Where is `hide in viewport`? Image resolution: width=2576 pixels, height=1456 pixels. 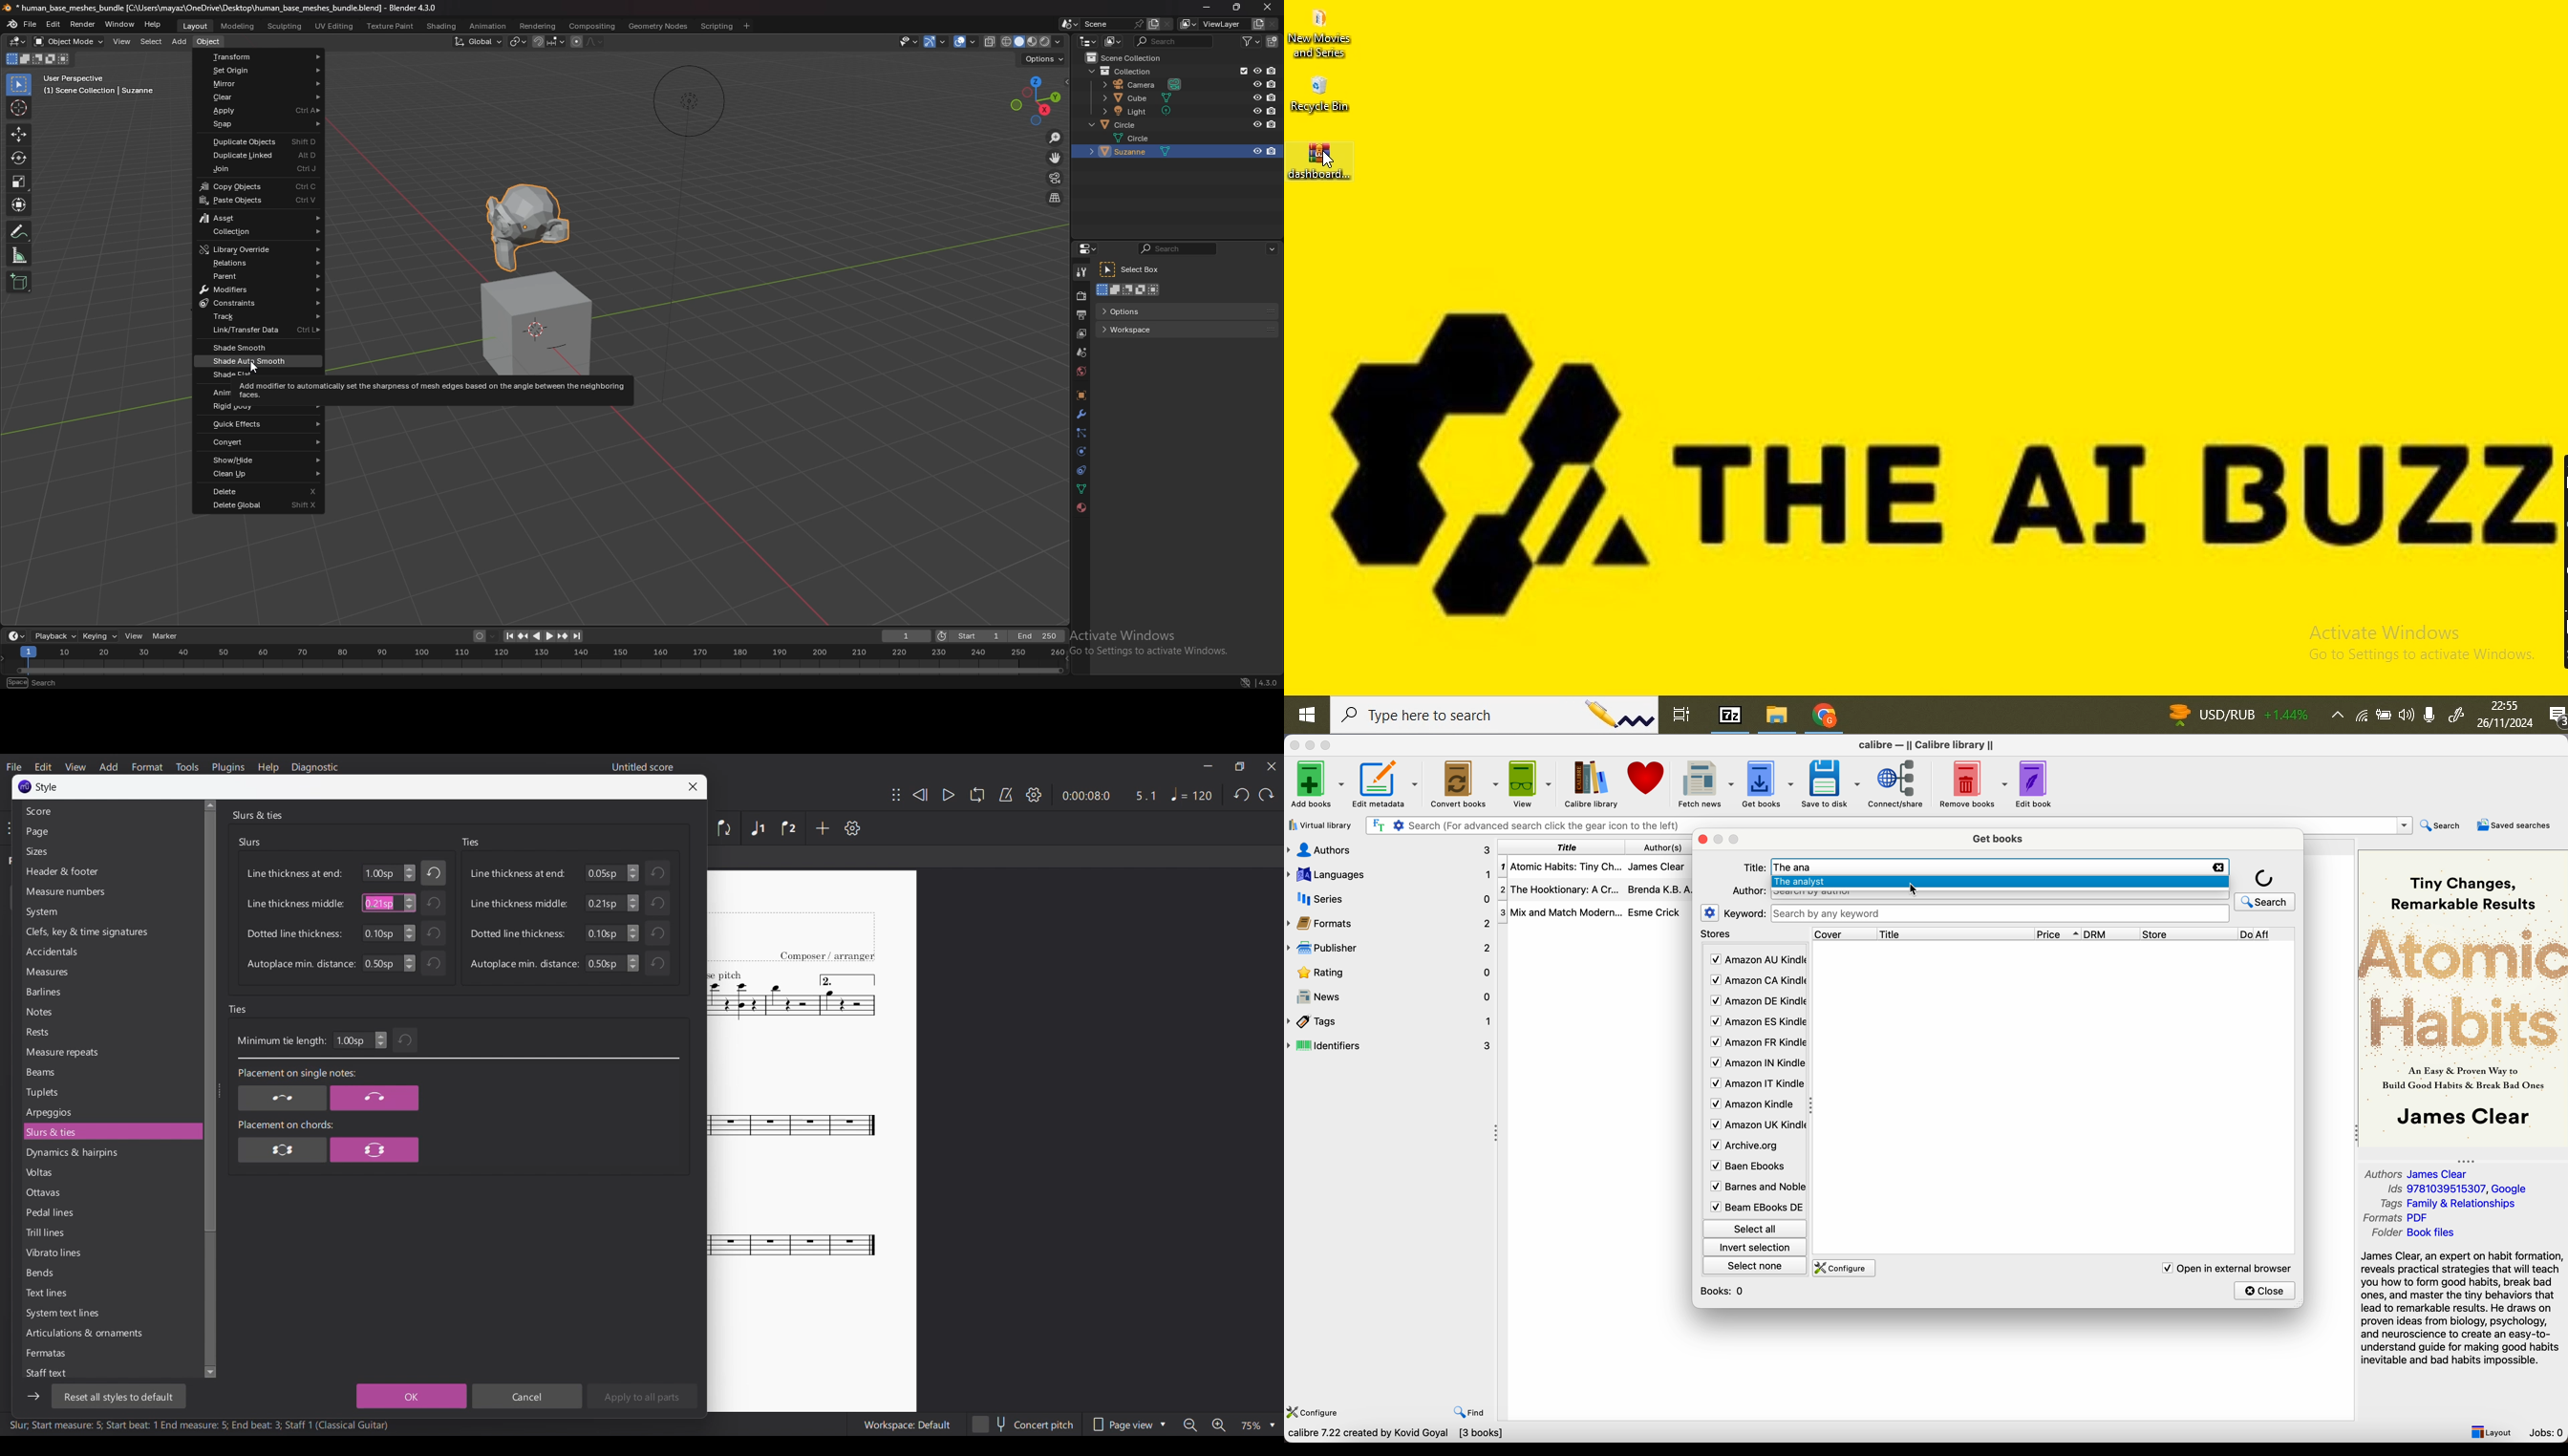
hide in viewport is located at coordinates (1257, 151).